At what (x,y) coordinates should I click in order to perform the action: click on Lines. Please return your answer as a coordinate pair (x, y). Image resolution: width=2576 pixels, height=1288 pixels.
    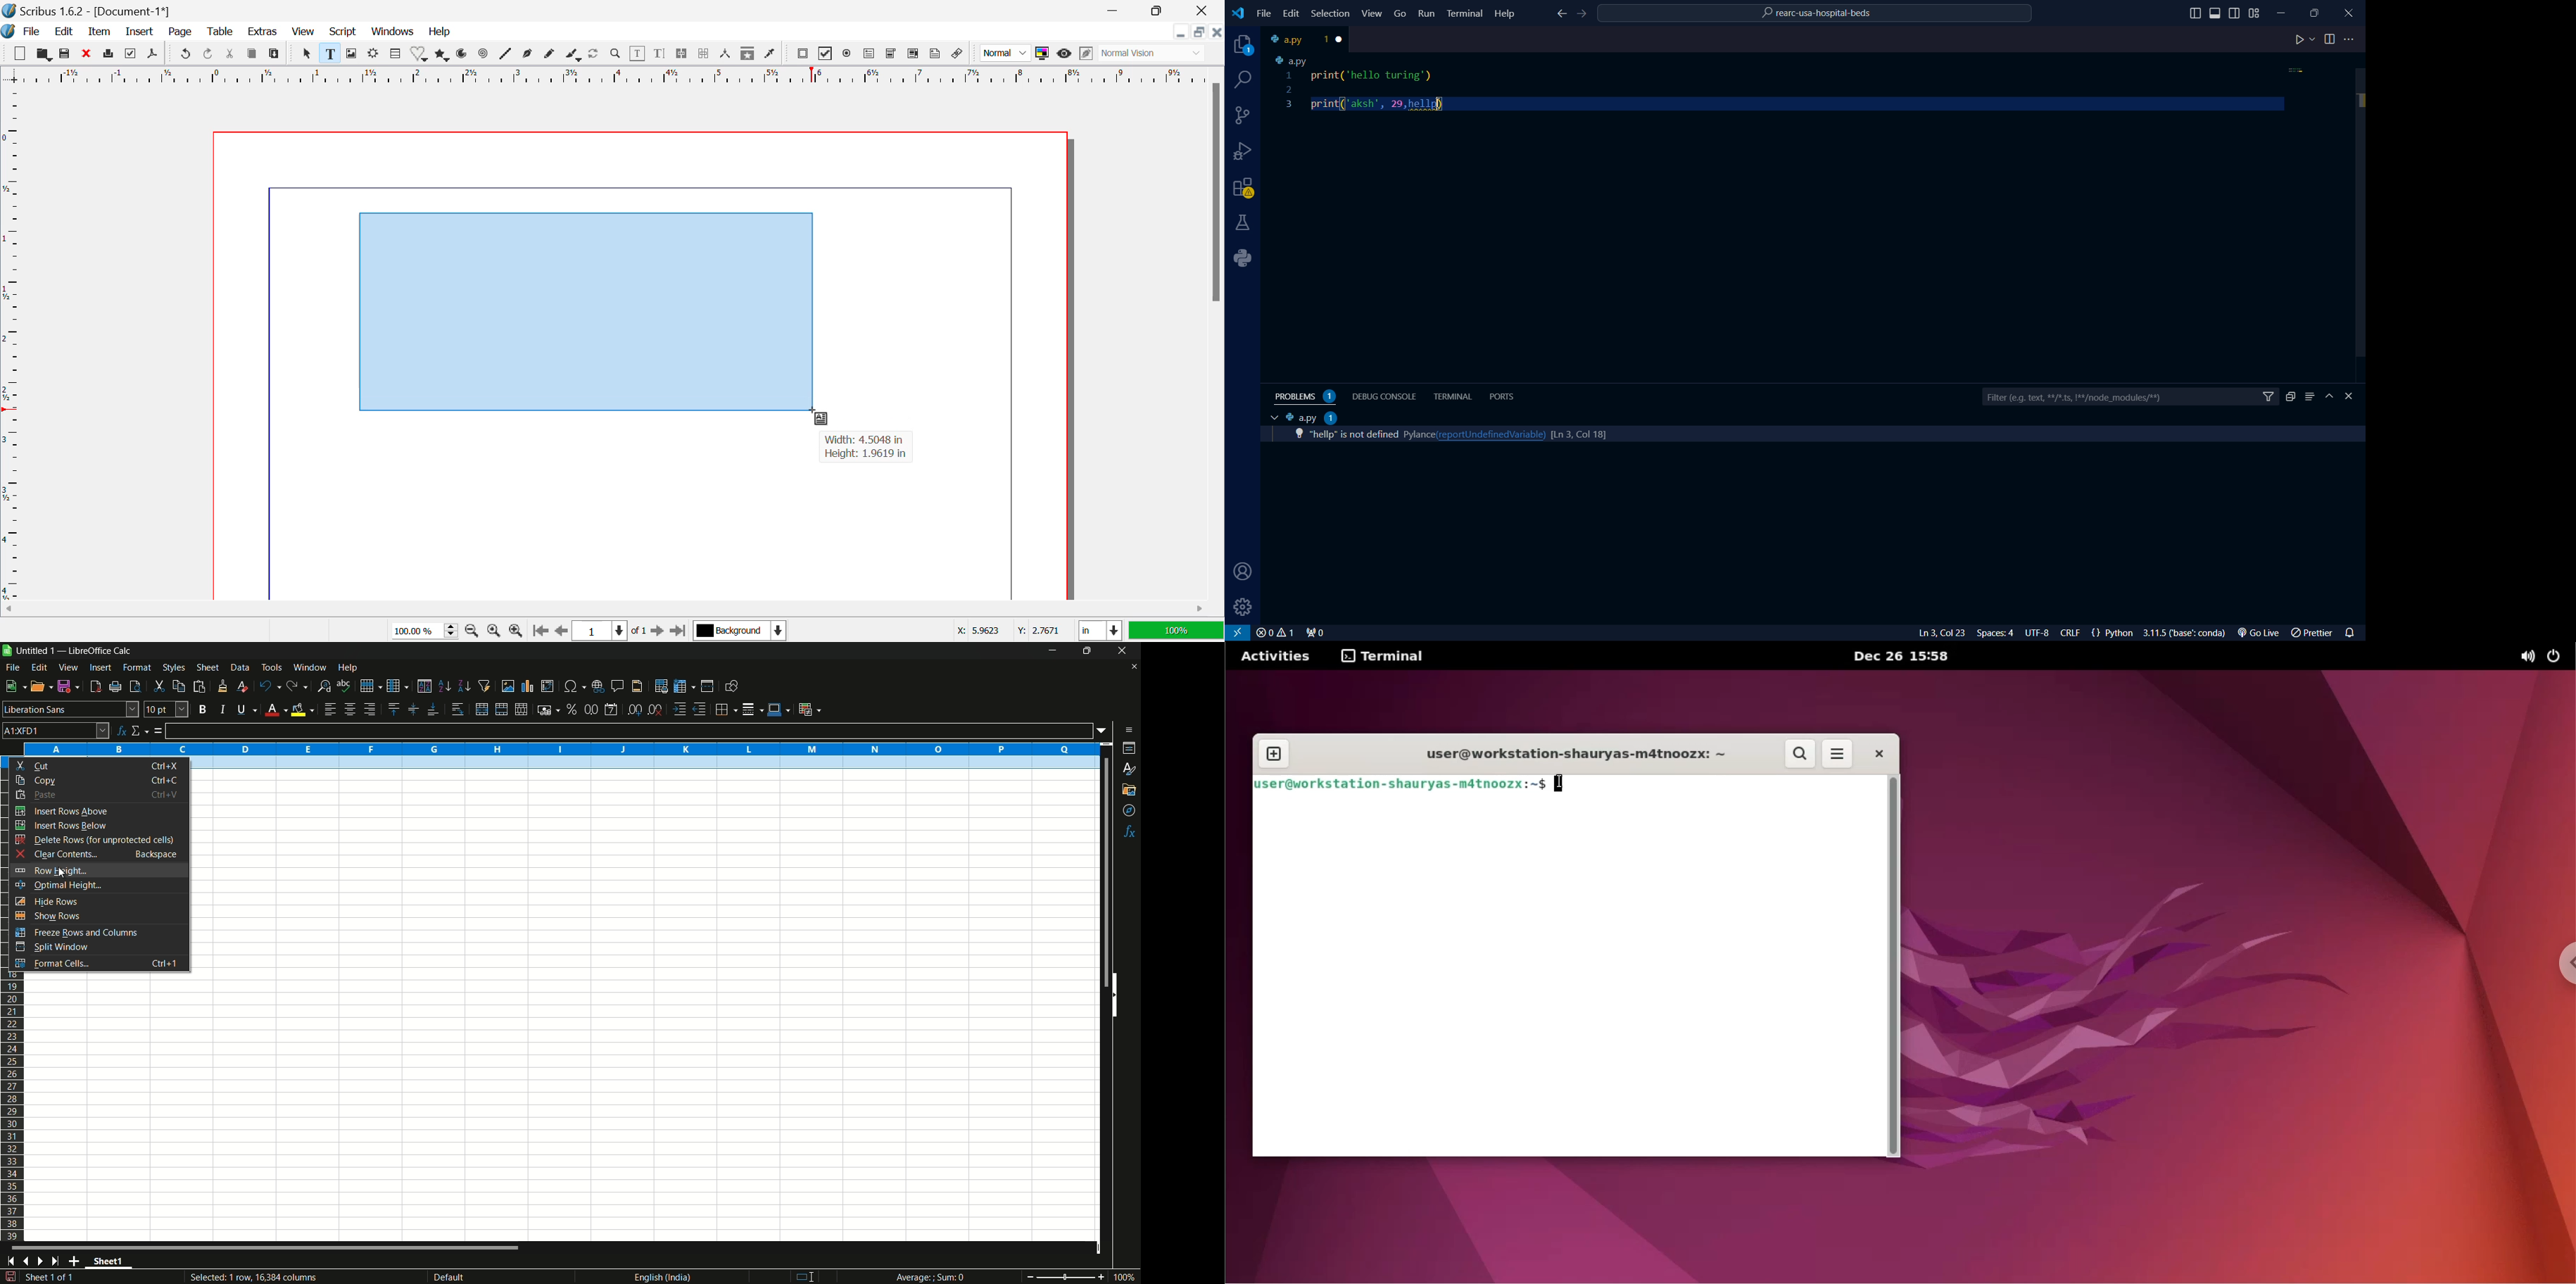
    Looking at the image, I should click on (506, 55).